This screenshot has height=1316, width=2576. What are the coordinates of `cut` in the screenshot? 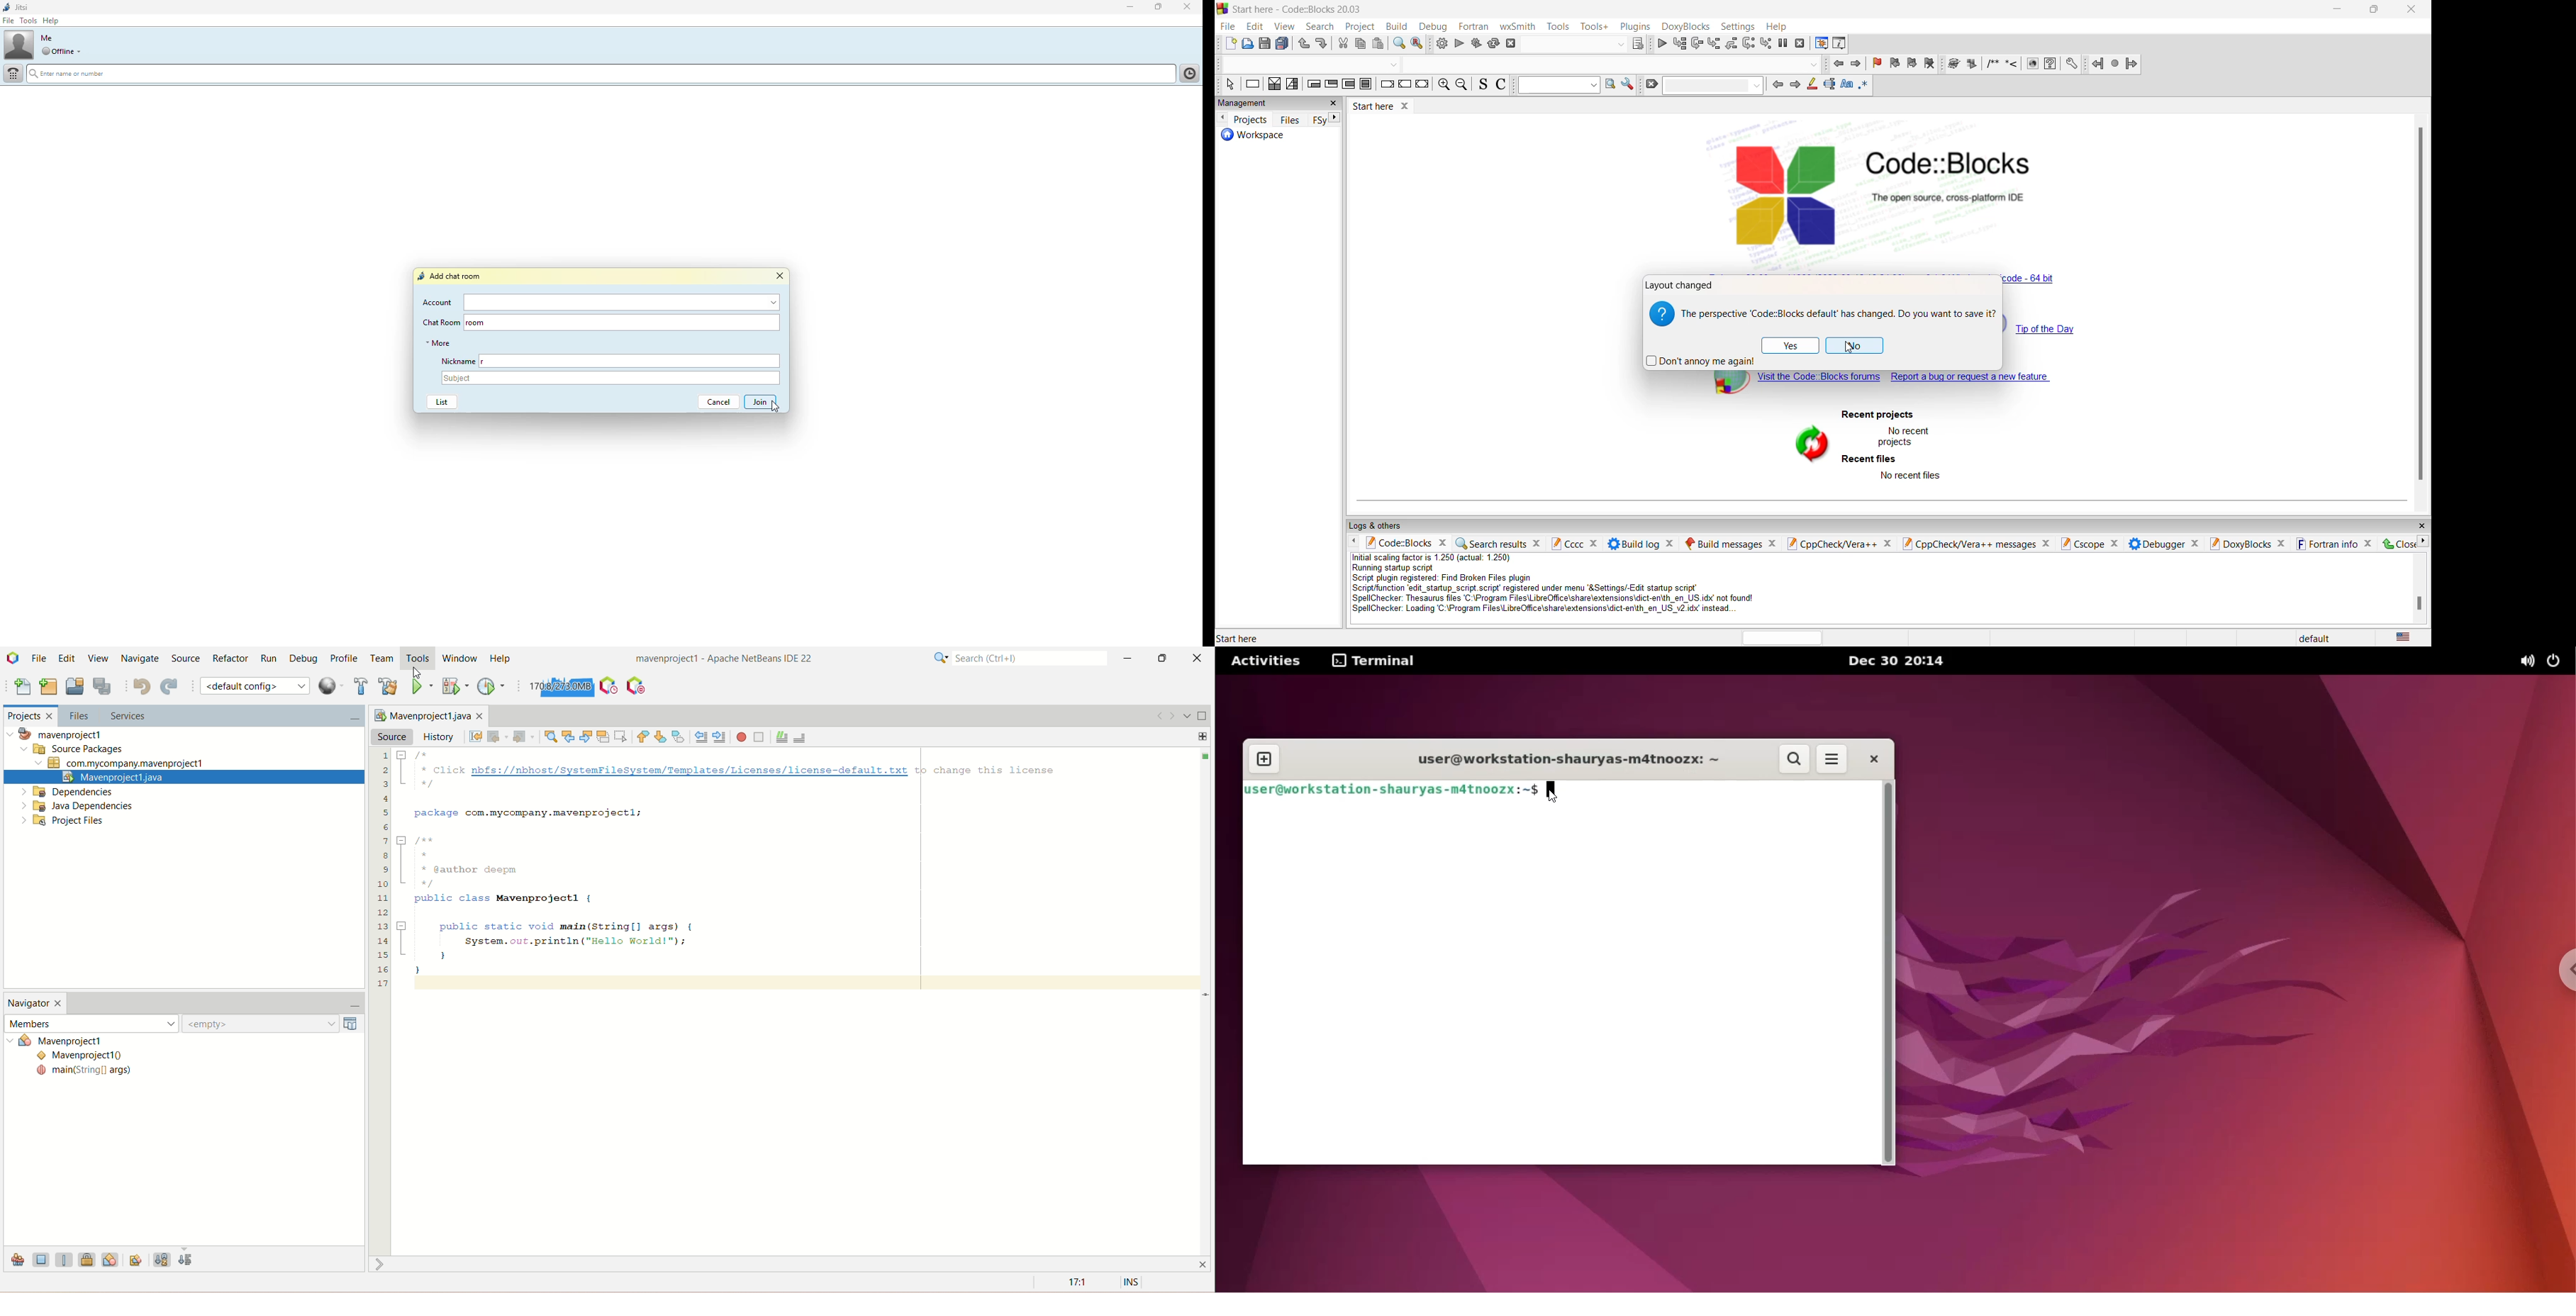 It's located at (1340, 44).